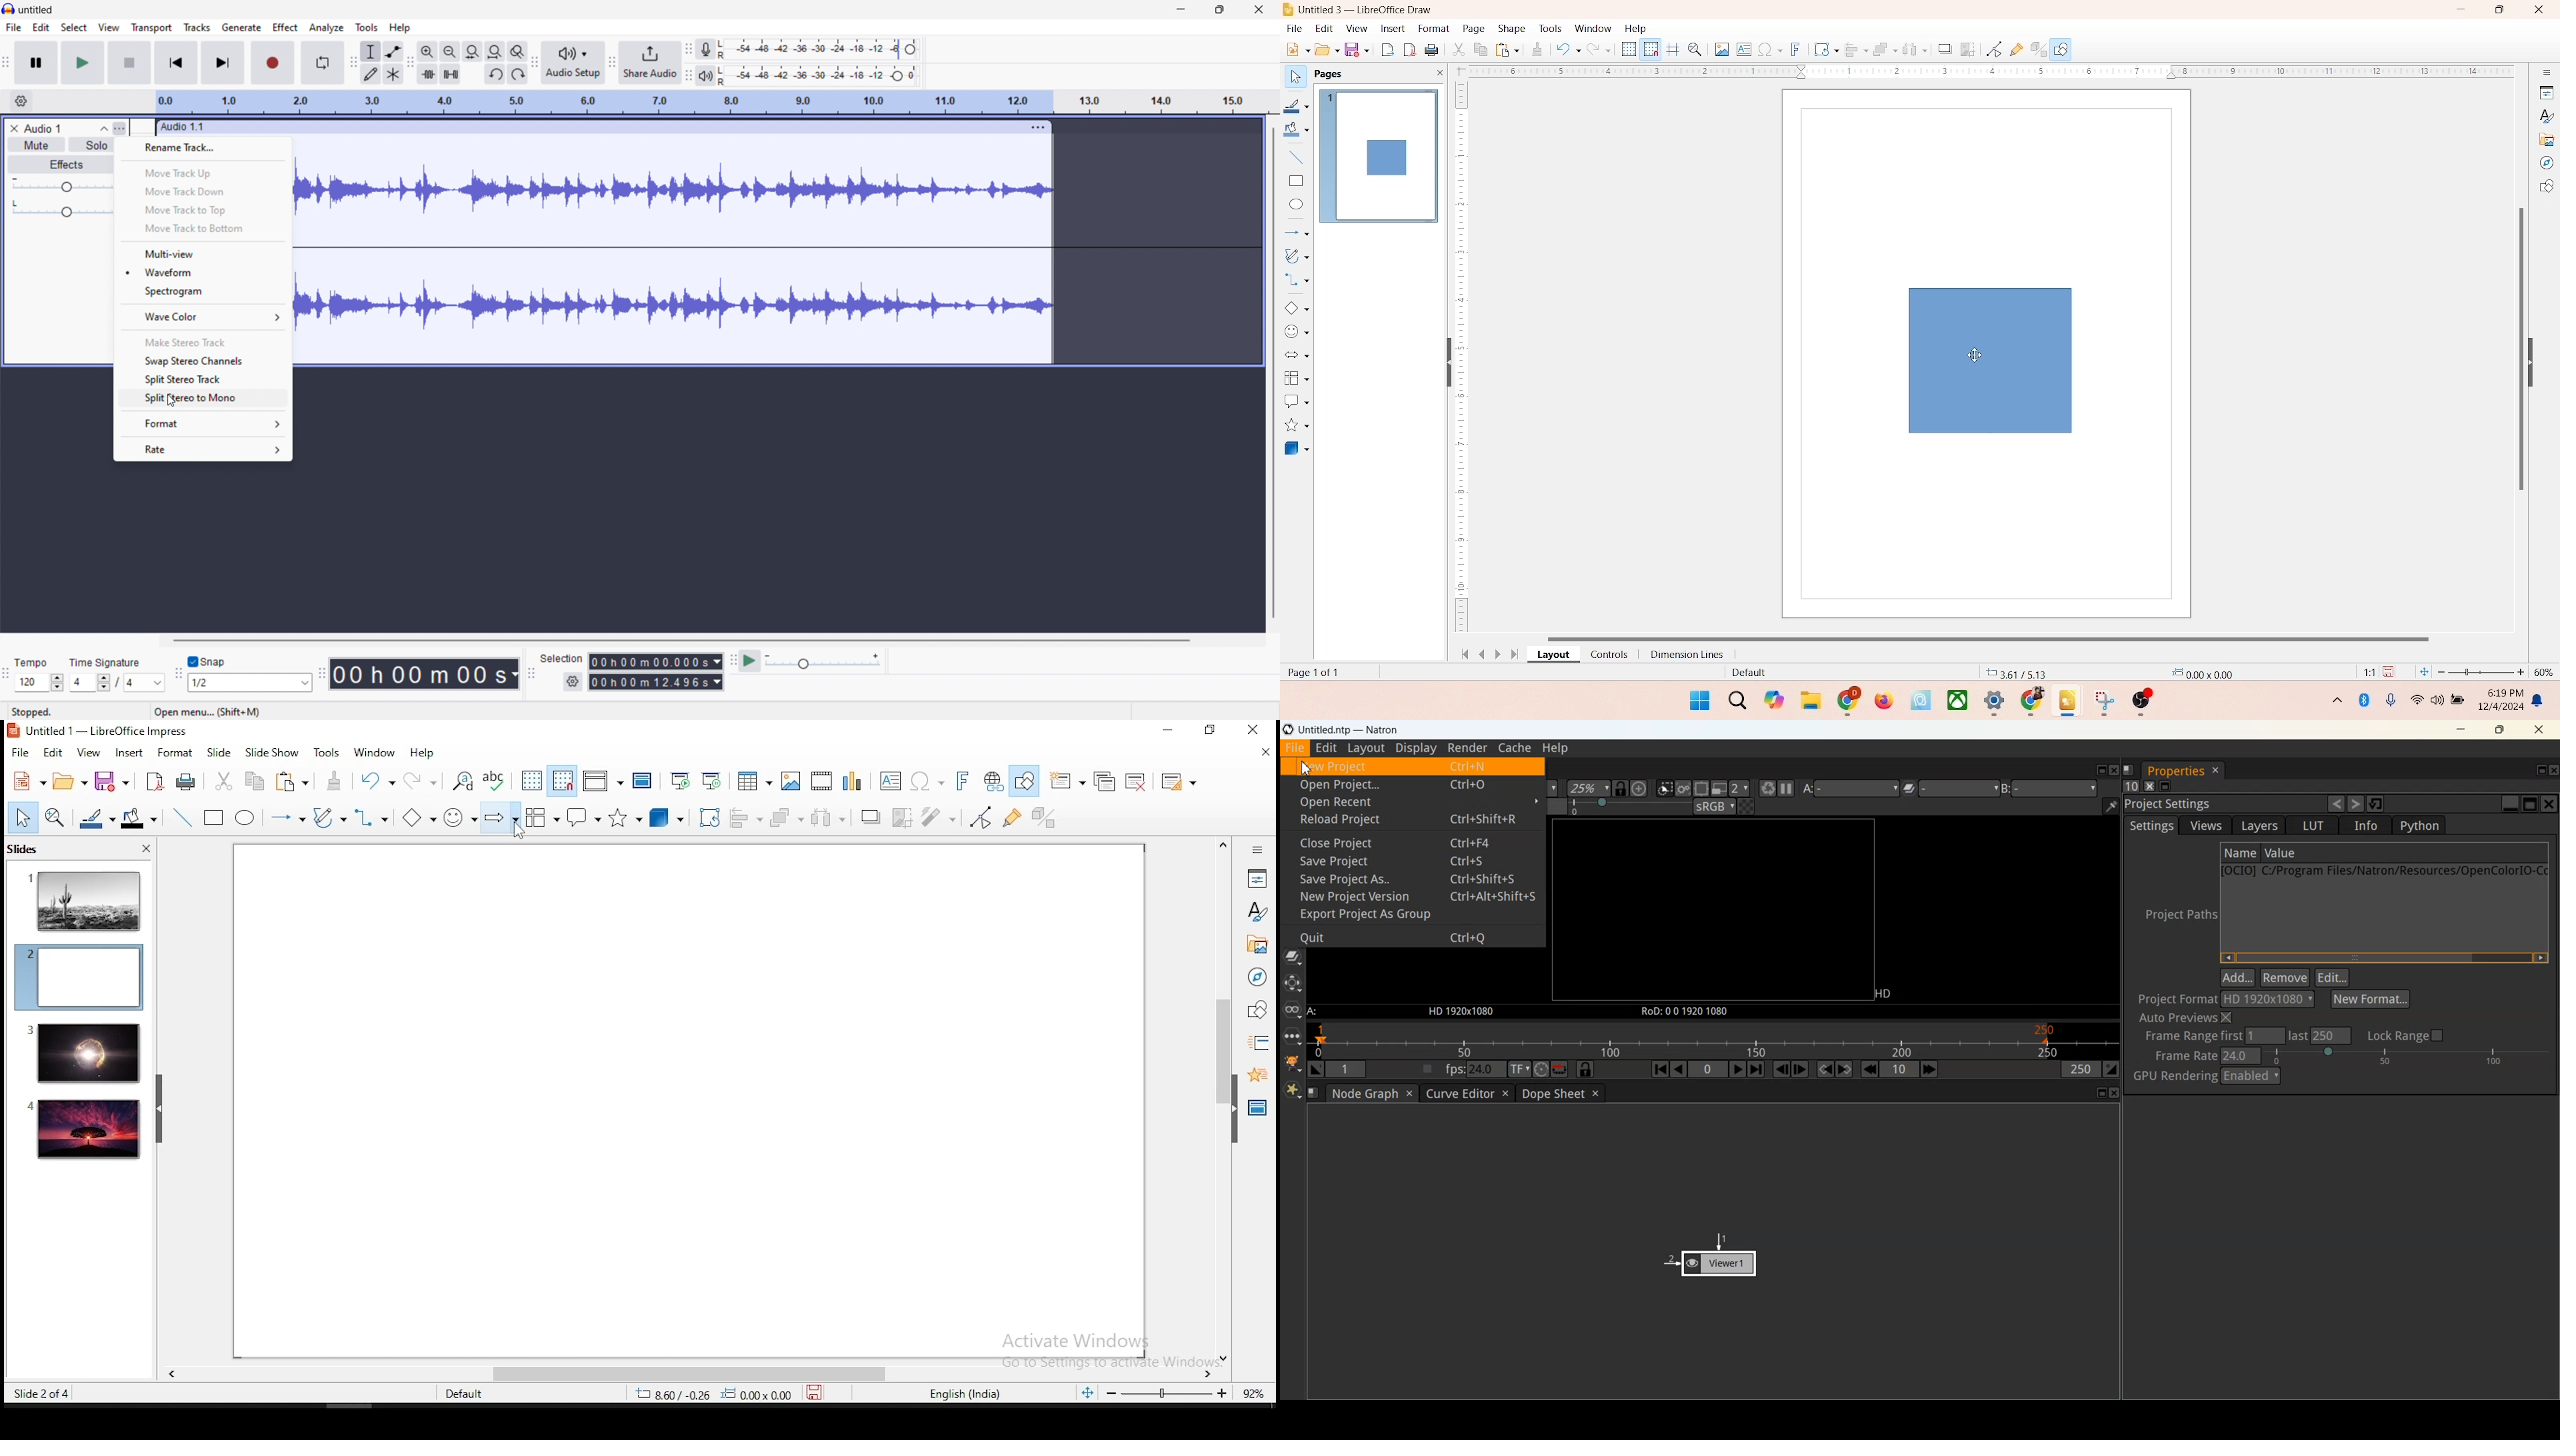 The width and height of the screenshot is (2576, 1456). What do you see at coordinates (1297, 356) in the screenshot?
I see `block arrow` at bounding box center [1297, 356].